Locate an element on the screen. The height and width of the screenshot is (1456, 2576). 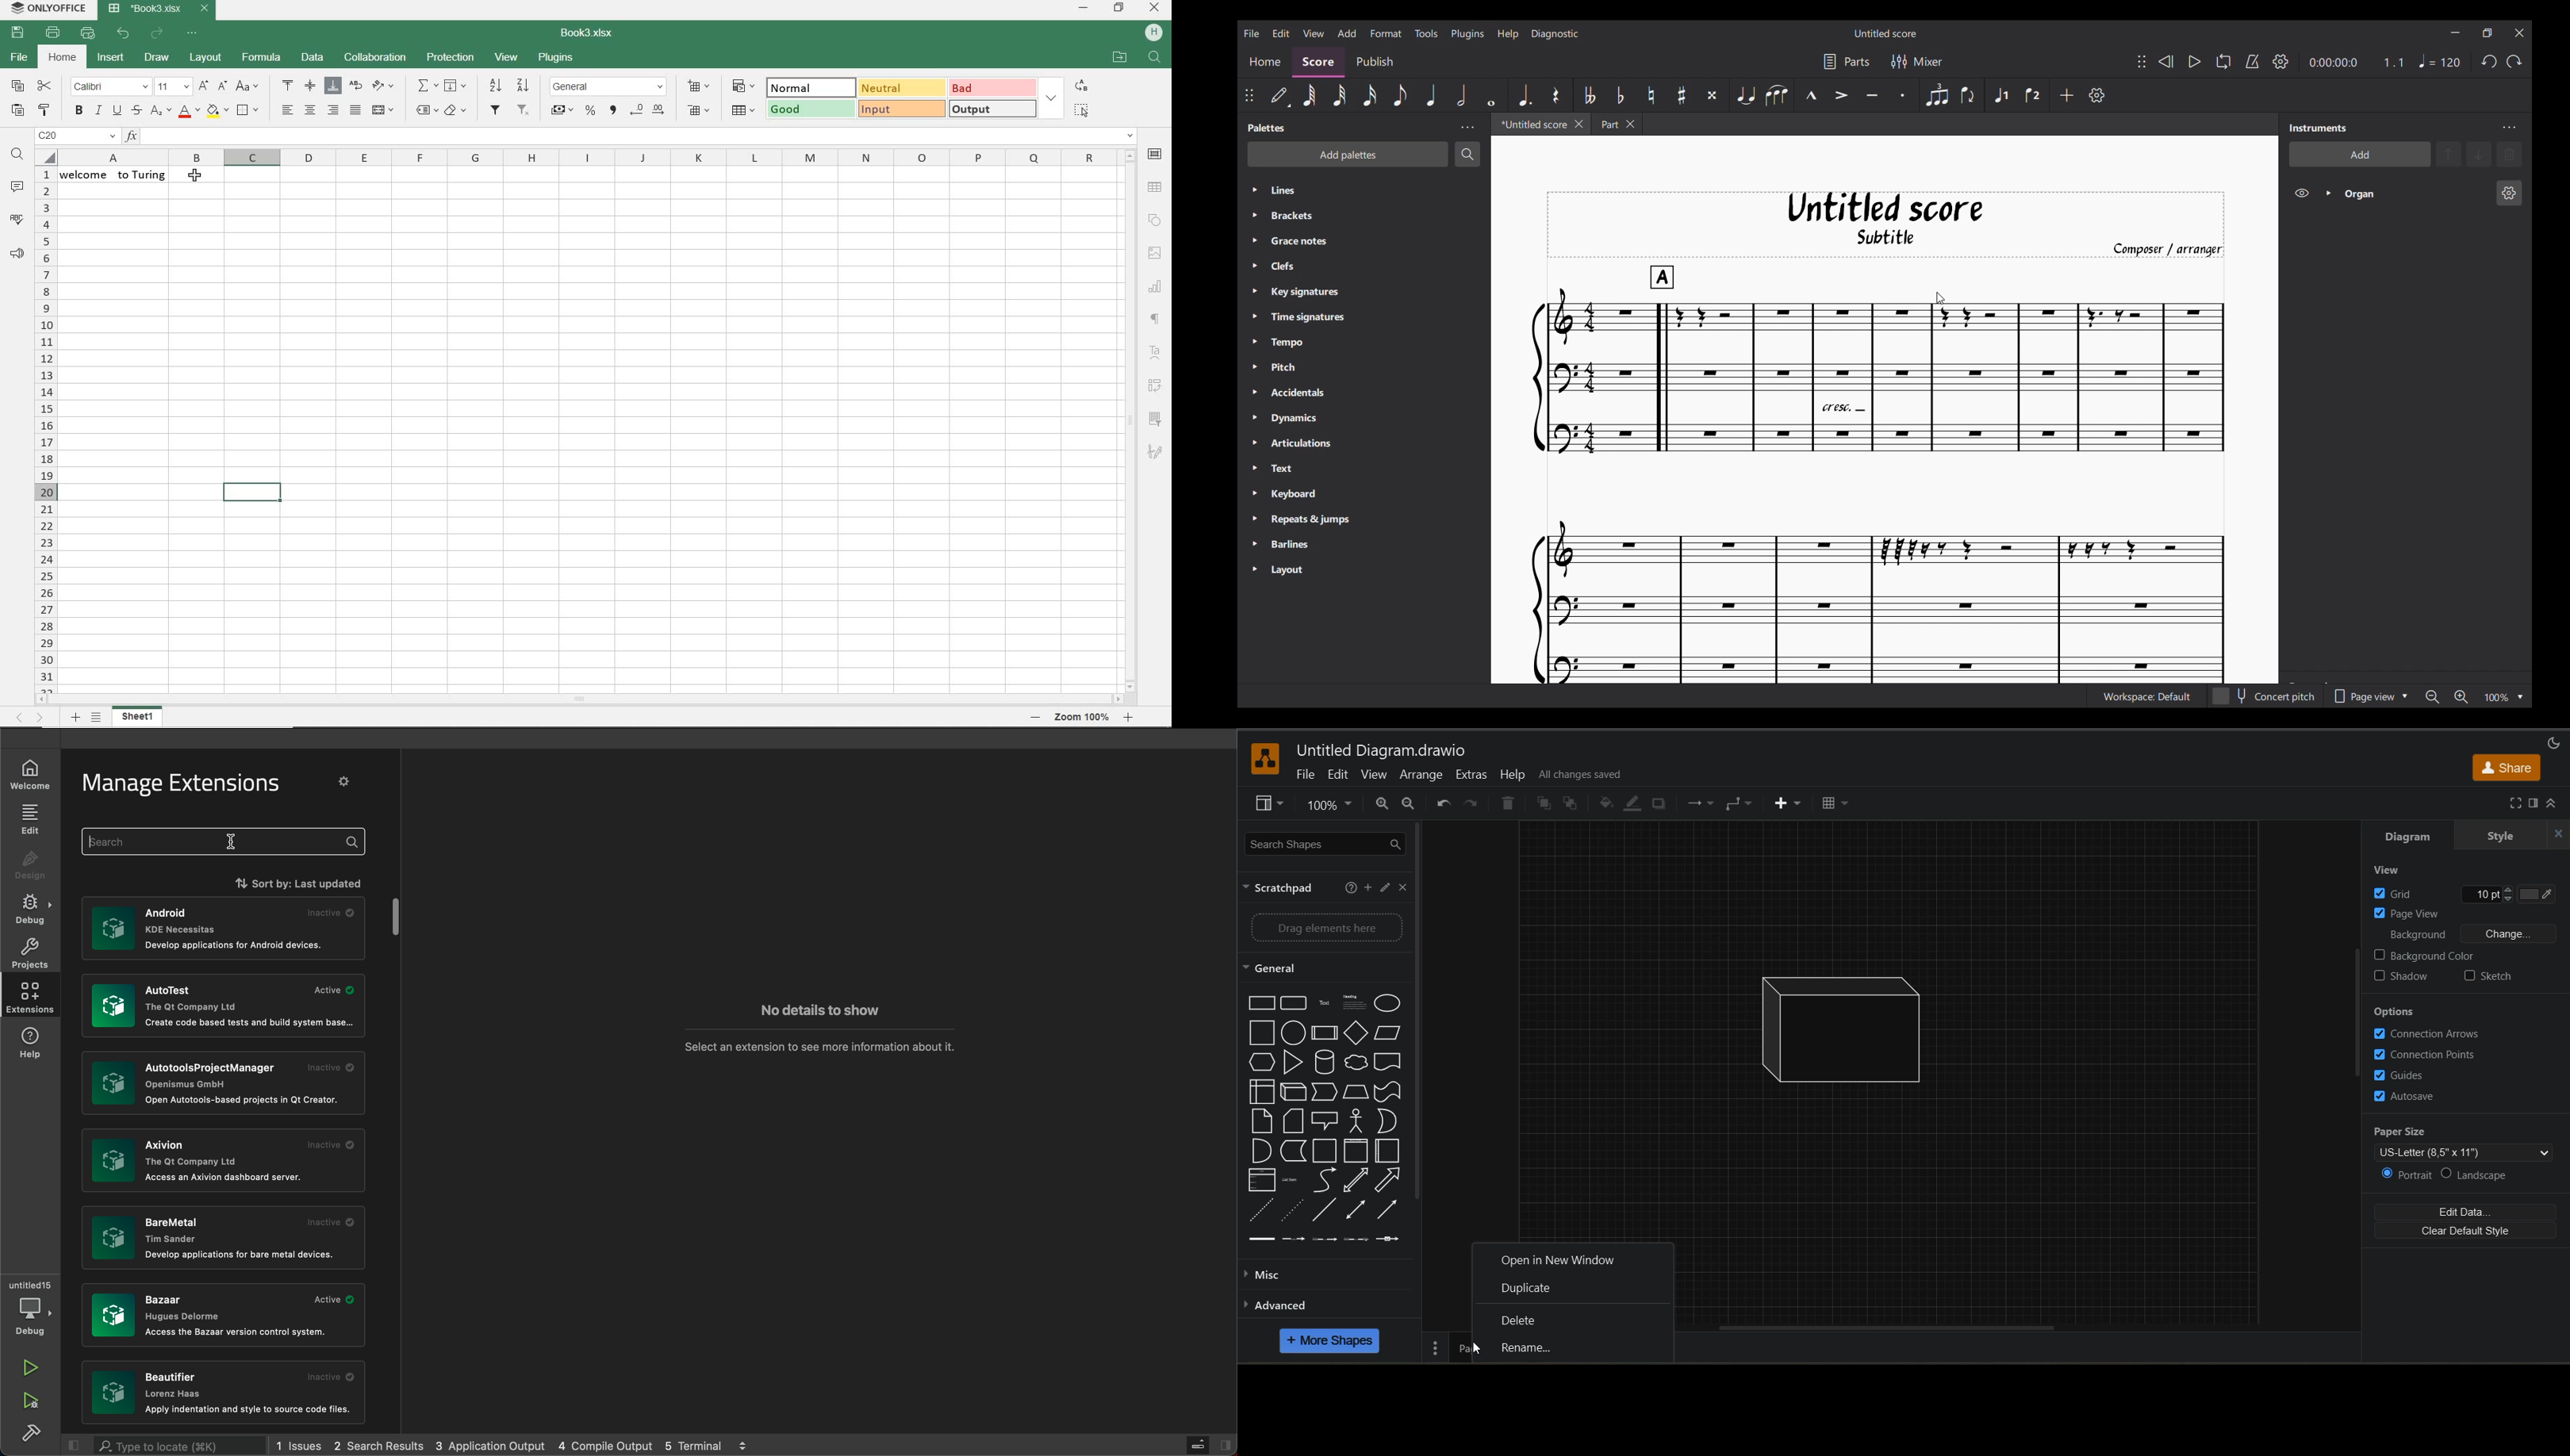
Move selection down is located at coordinates (2479, 154).